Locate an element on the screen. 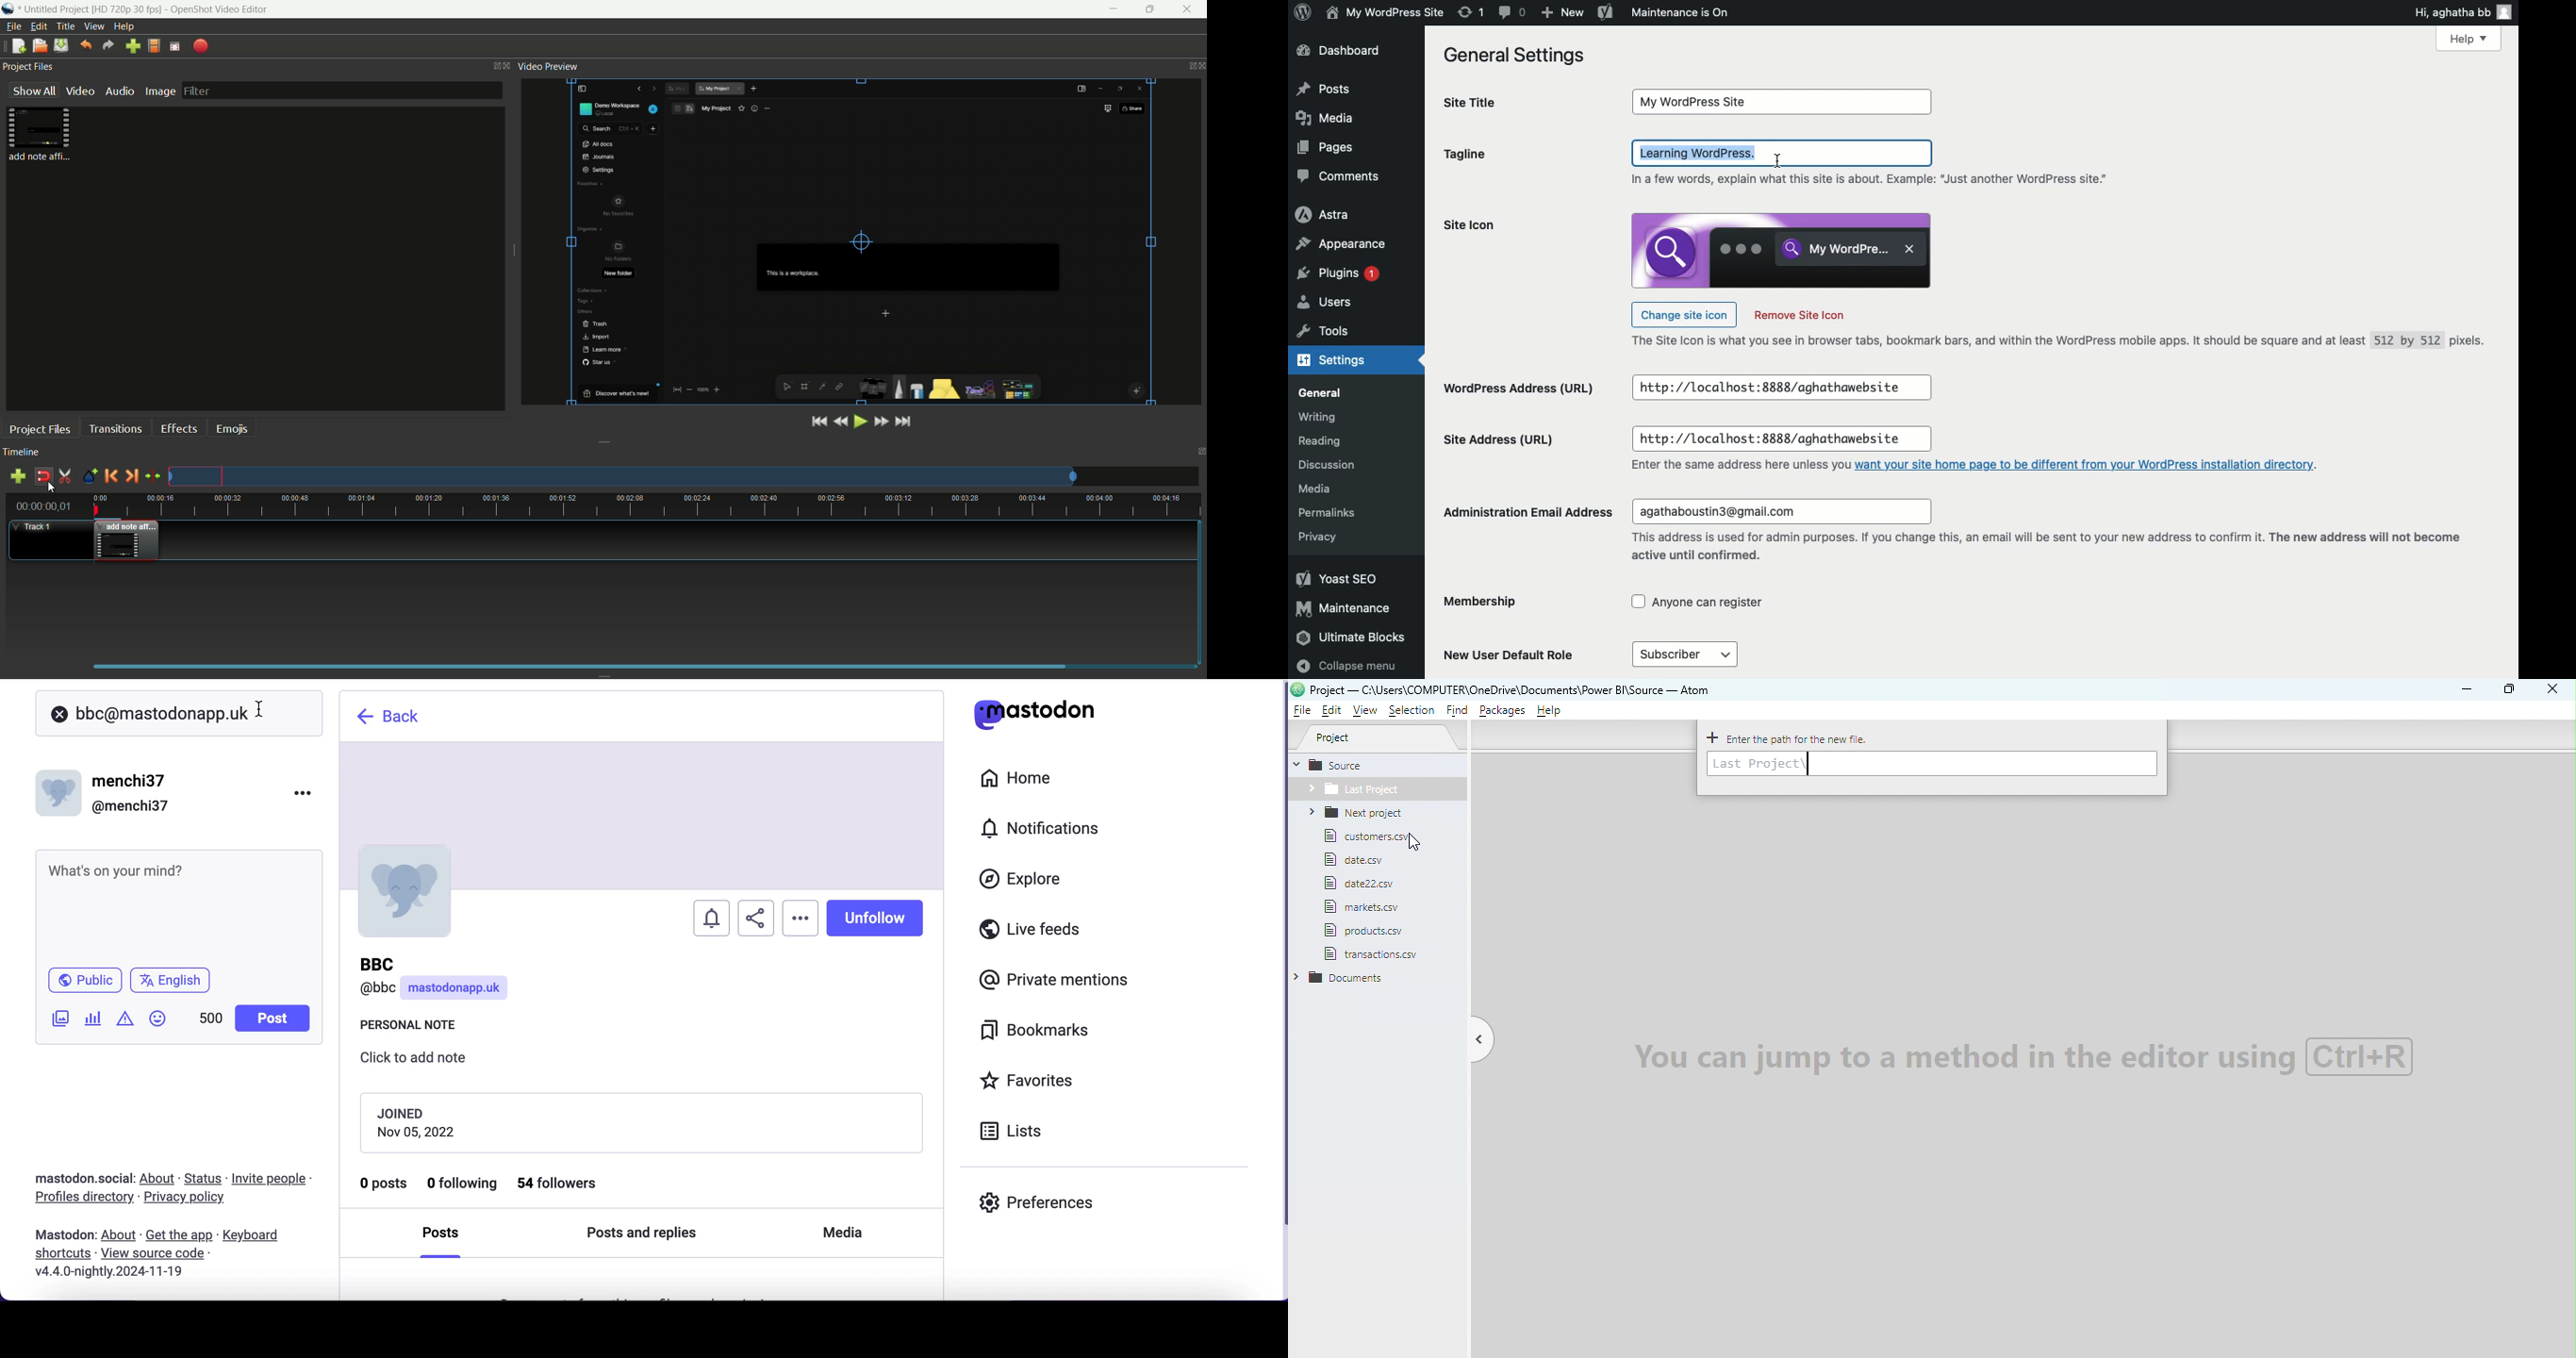 The height and width of the screenshot is (1372, 2576). post what's n your mind is located at coordinates (180, 906).